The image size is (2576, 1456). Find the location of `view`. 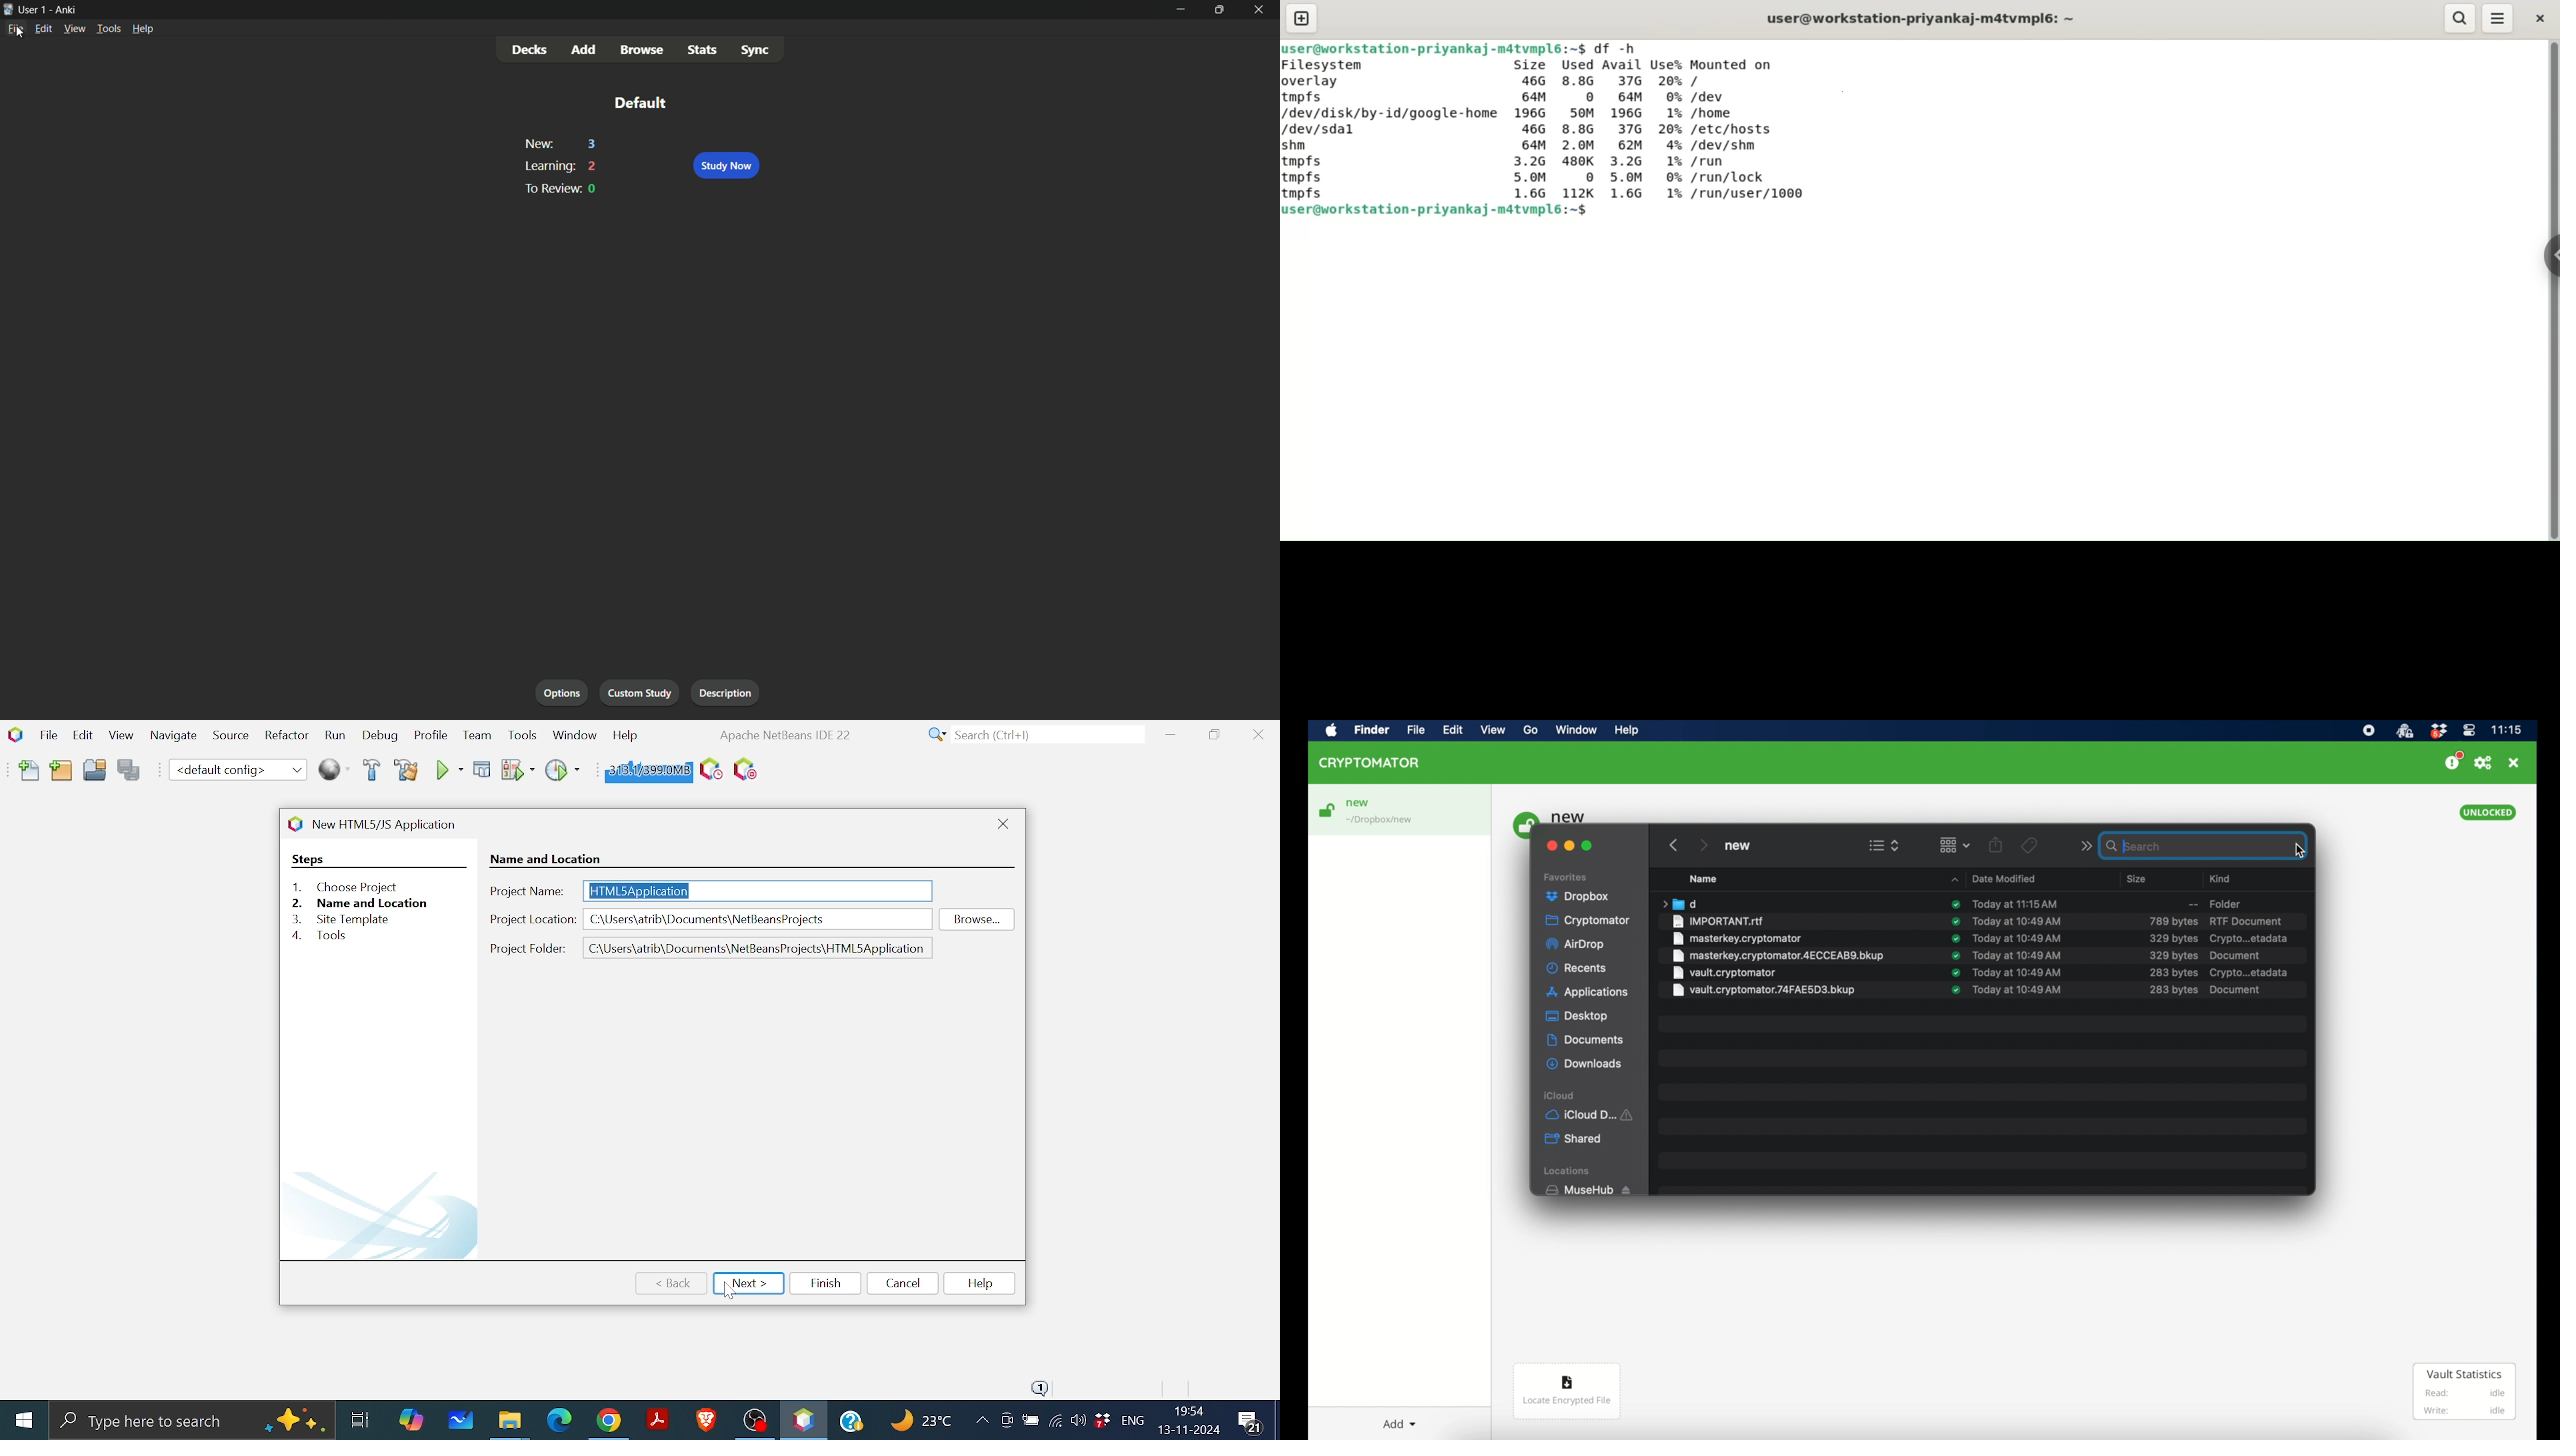

view is located at coordinates (1493, 730).